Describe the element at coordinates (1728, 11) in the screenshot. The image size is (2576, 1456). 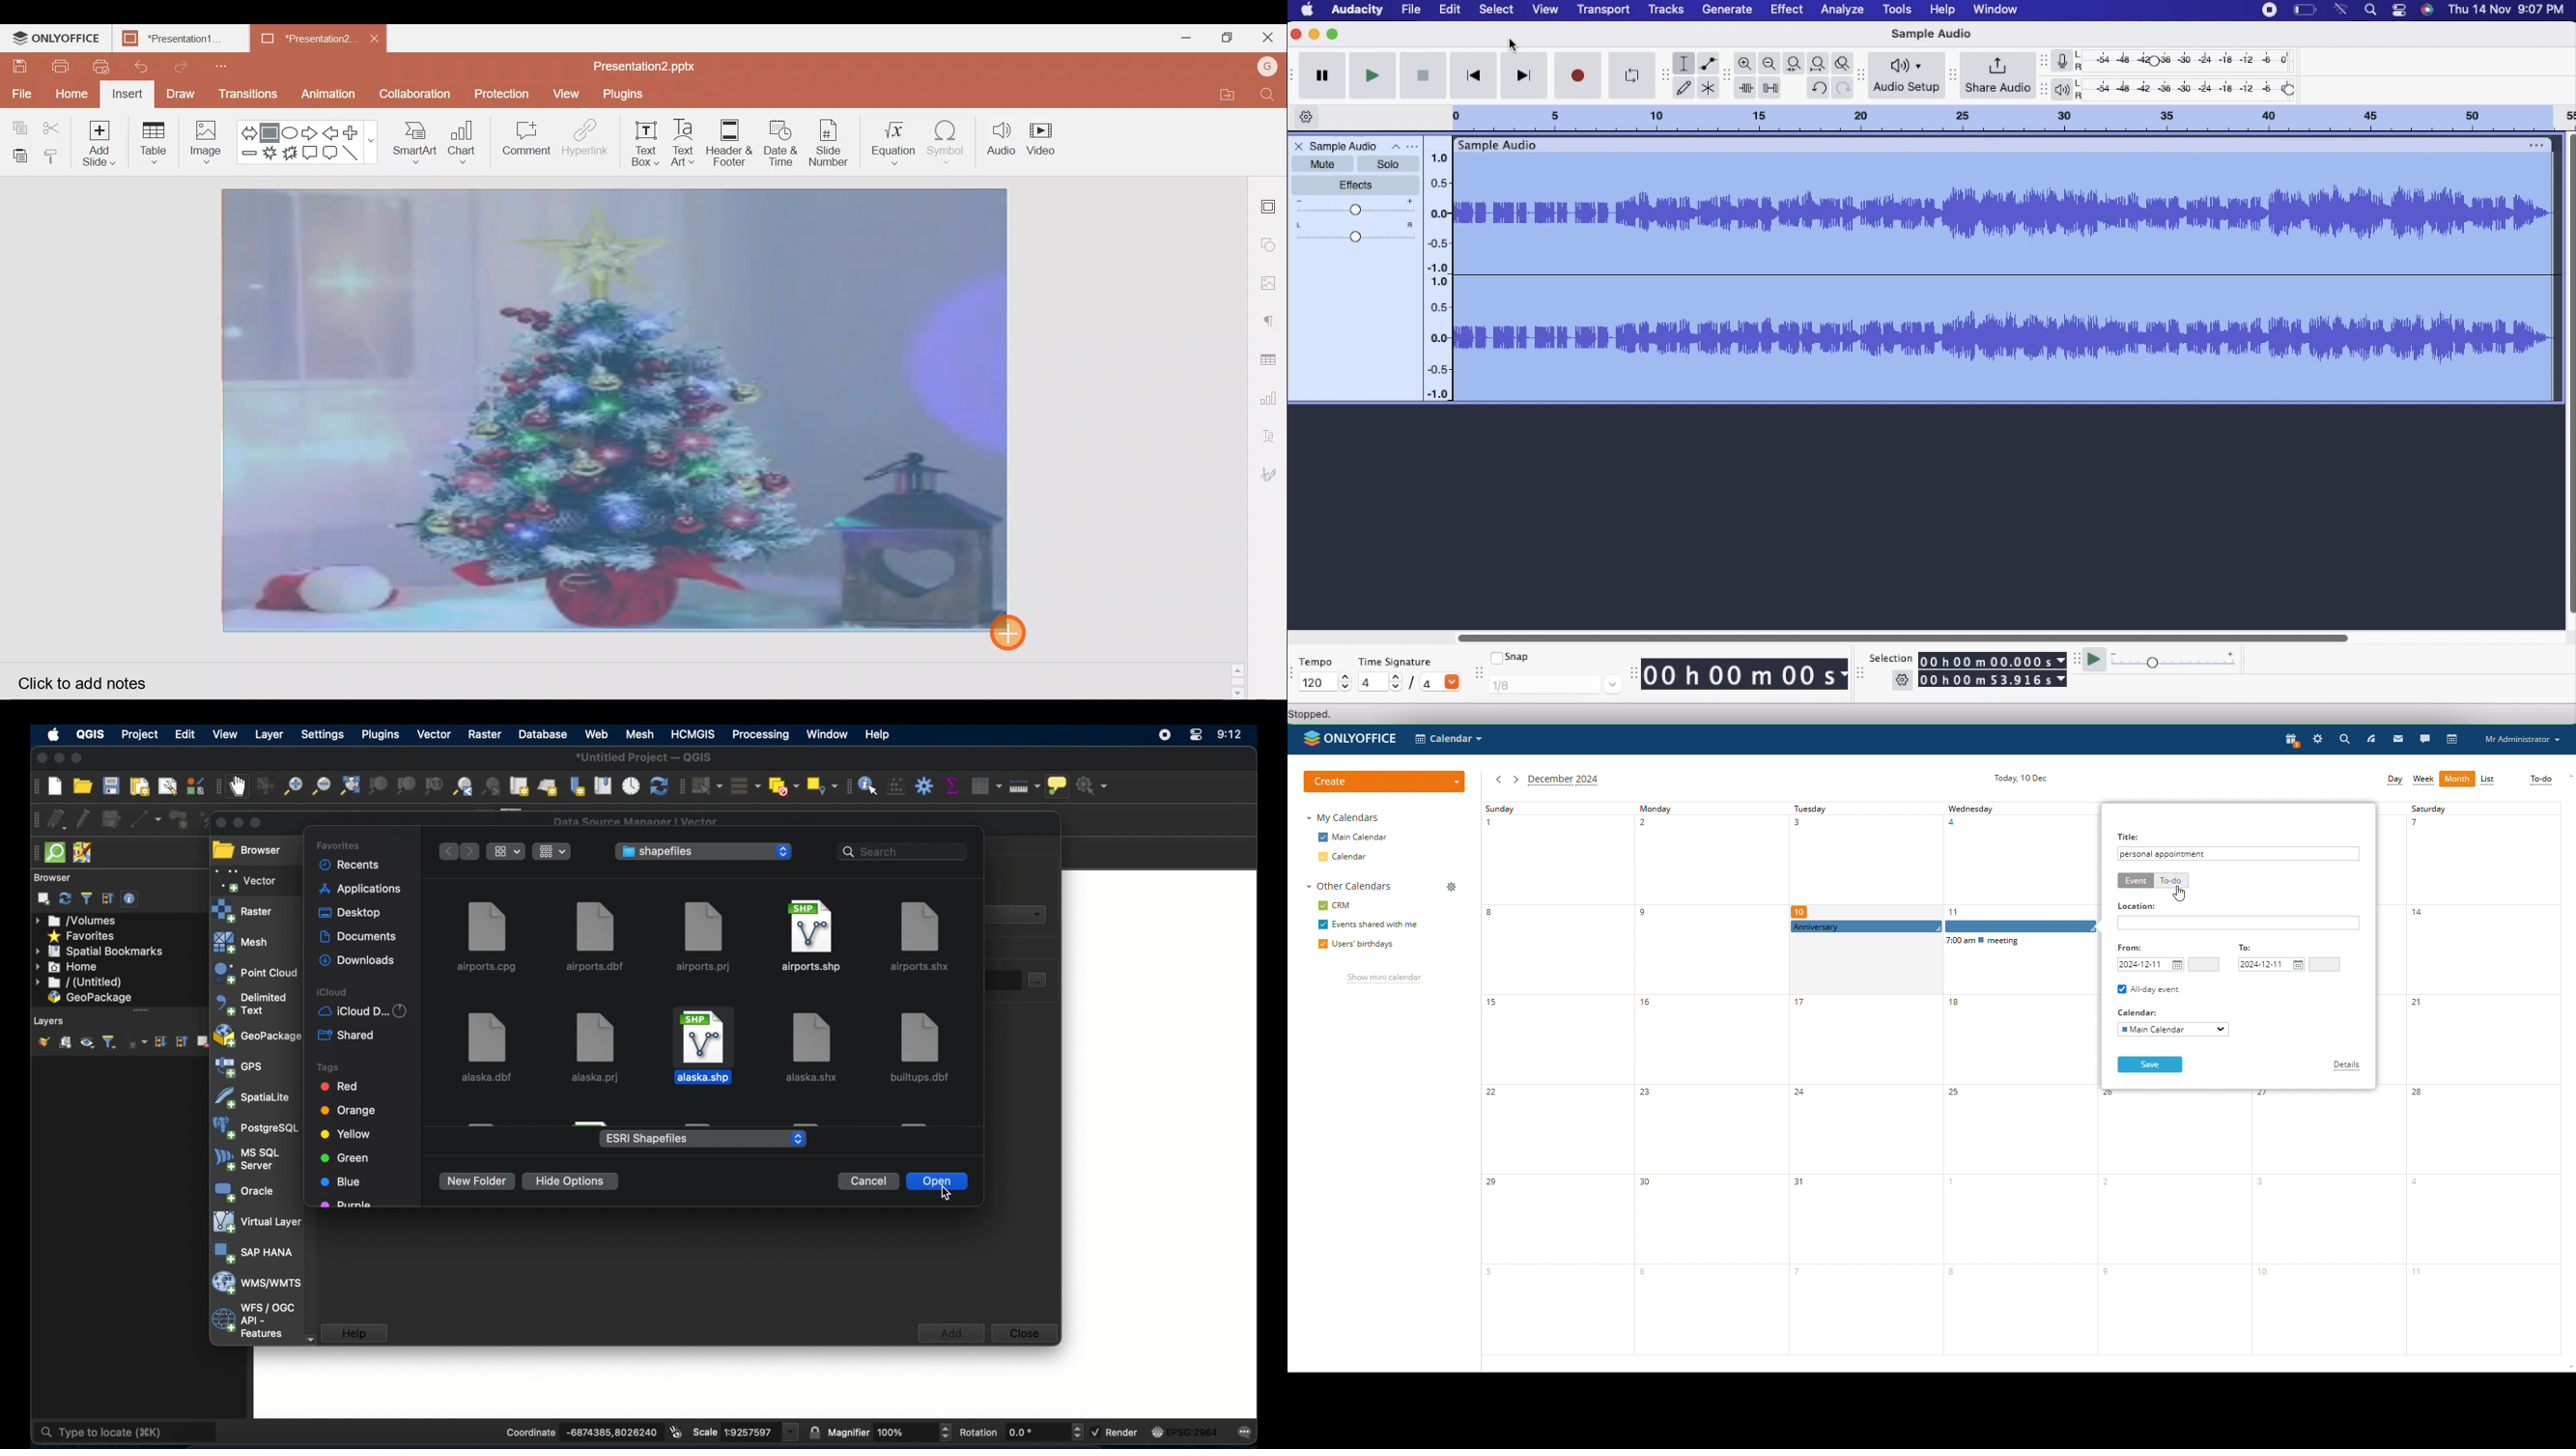
I see `Generate` at that location.